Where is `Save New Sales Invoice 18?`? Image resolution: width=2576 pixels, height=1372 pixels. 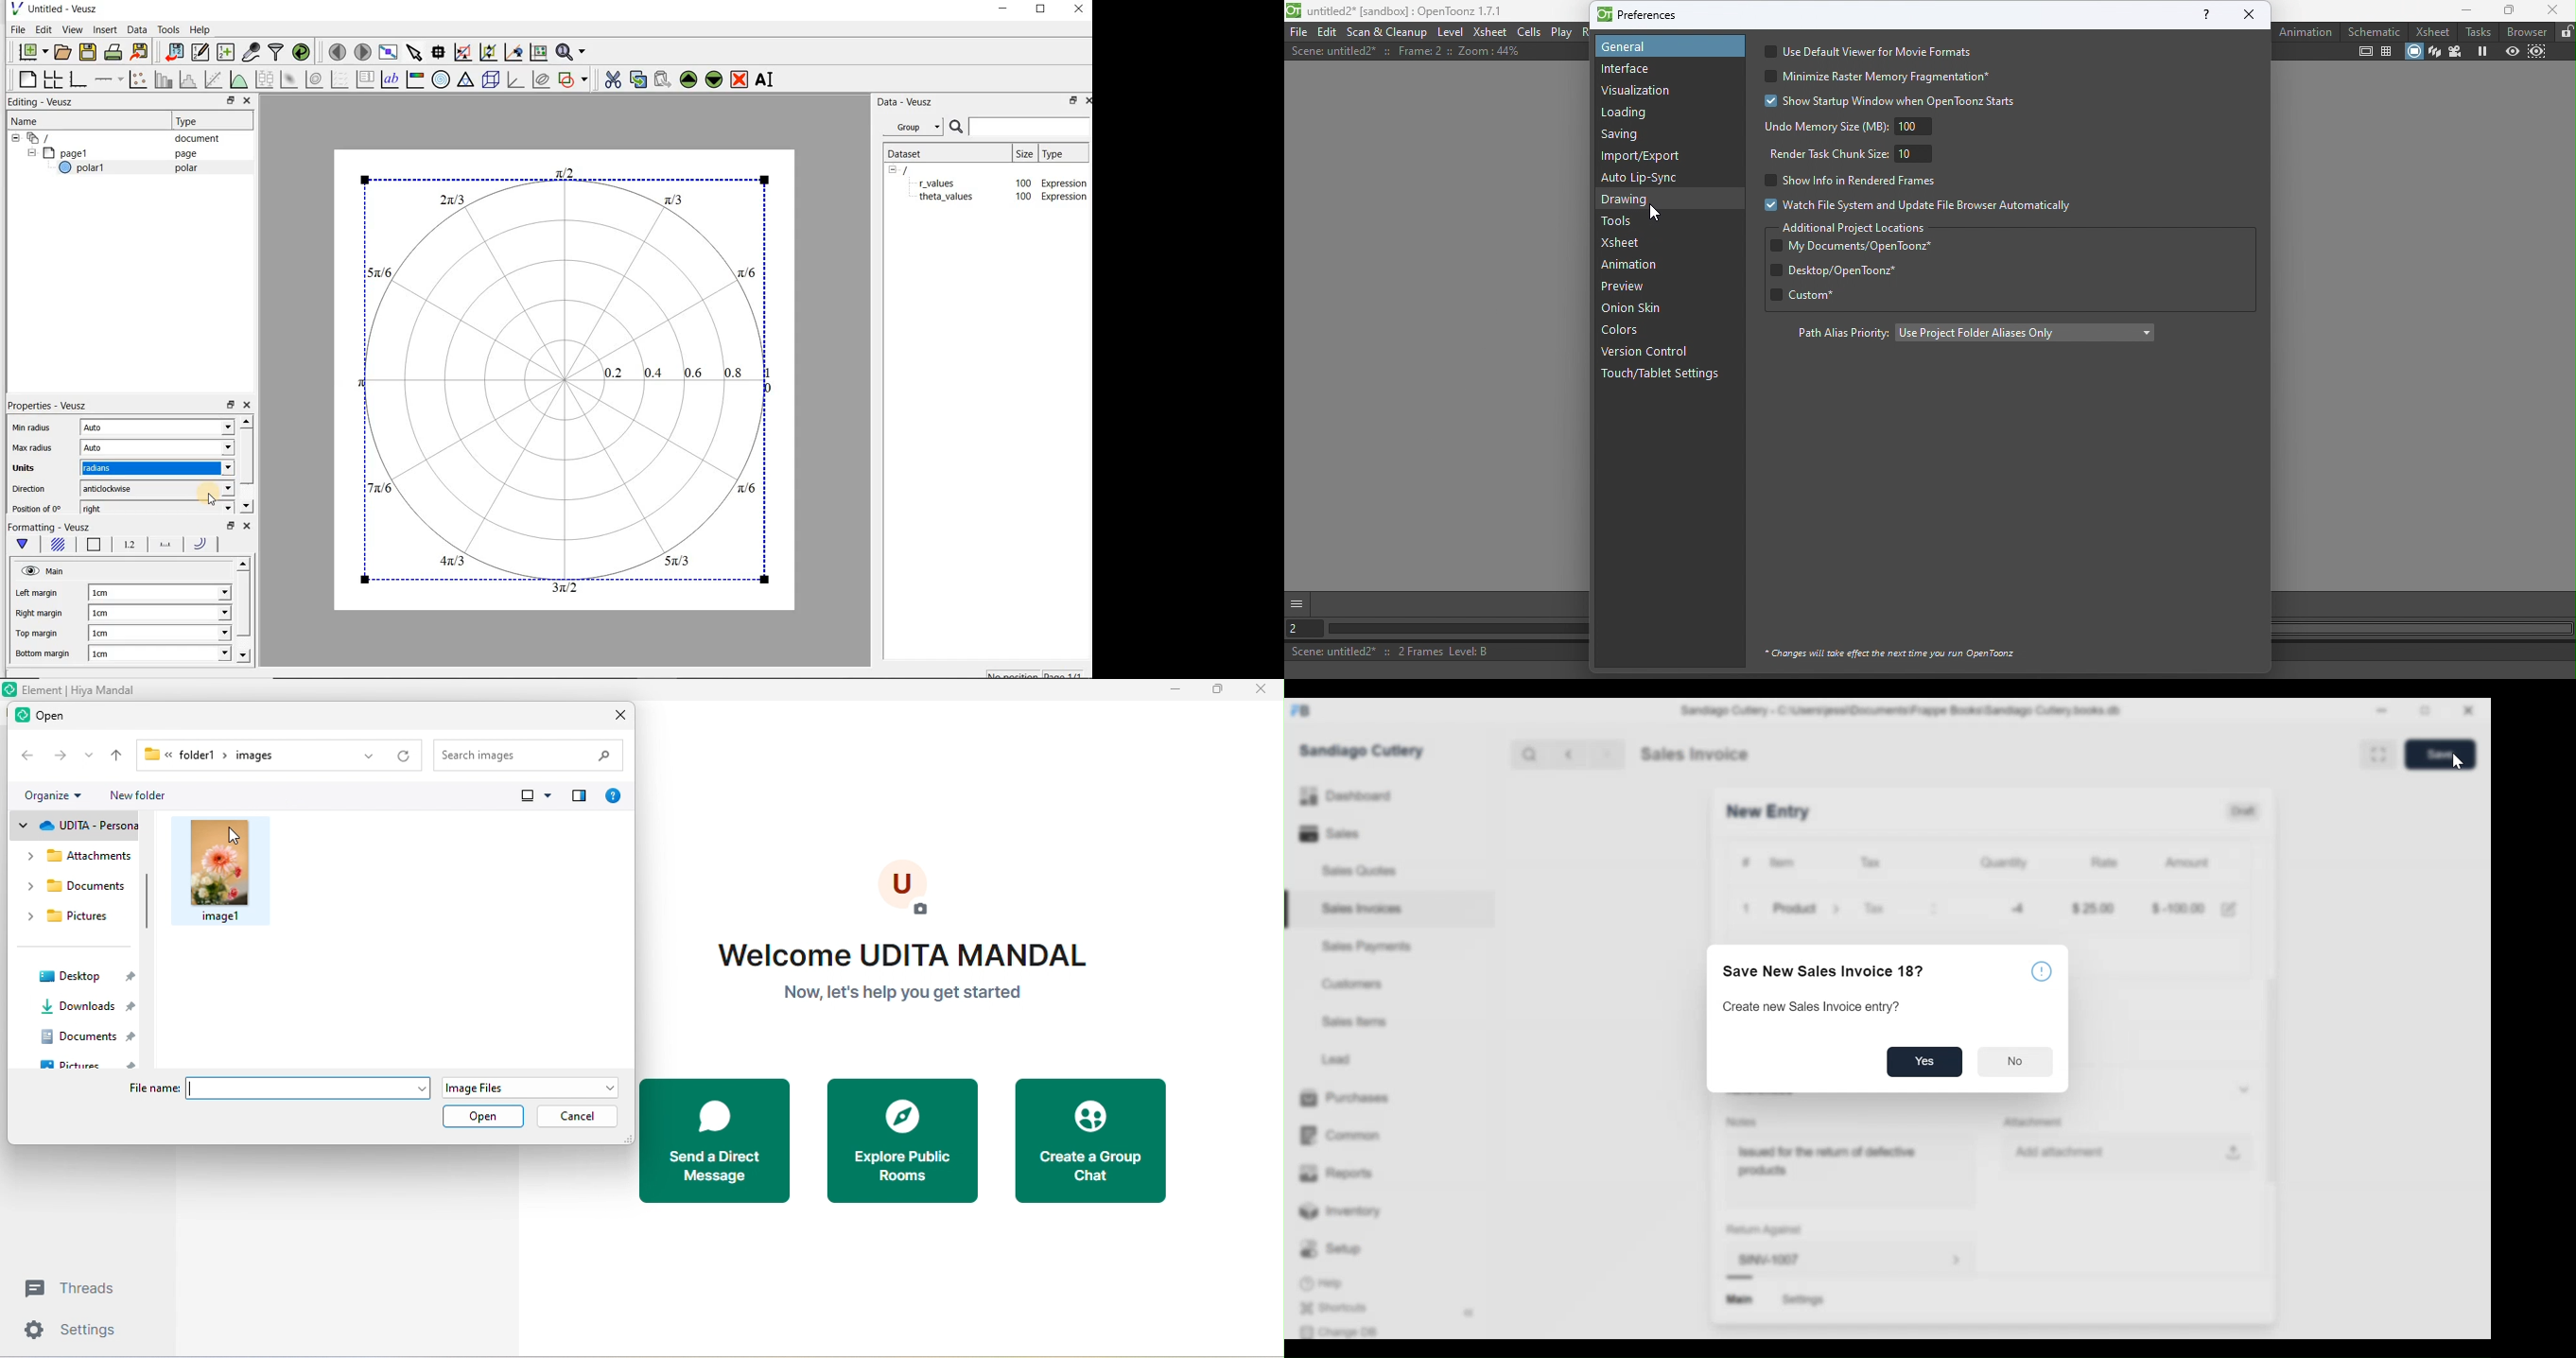 Save New Sales Invoice 18? is located at coordinates (1823, 971).